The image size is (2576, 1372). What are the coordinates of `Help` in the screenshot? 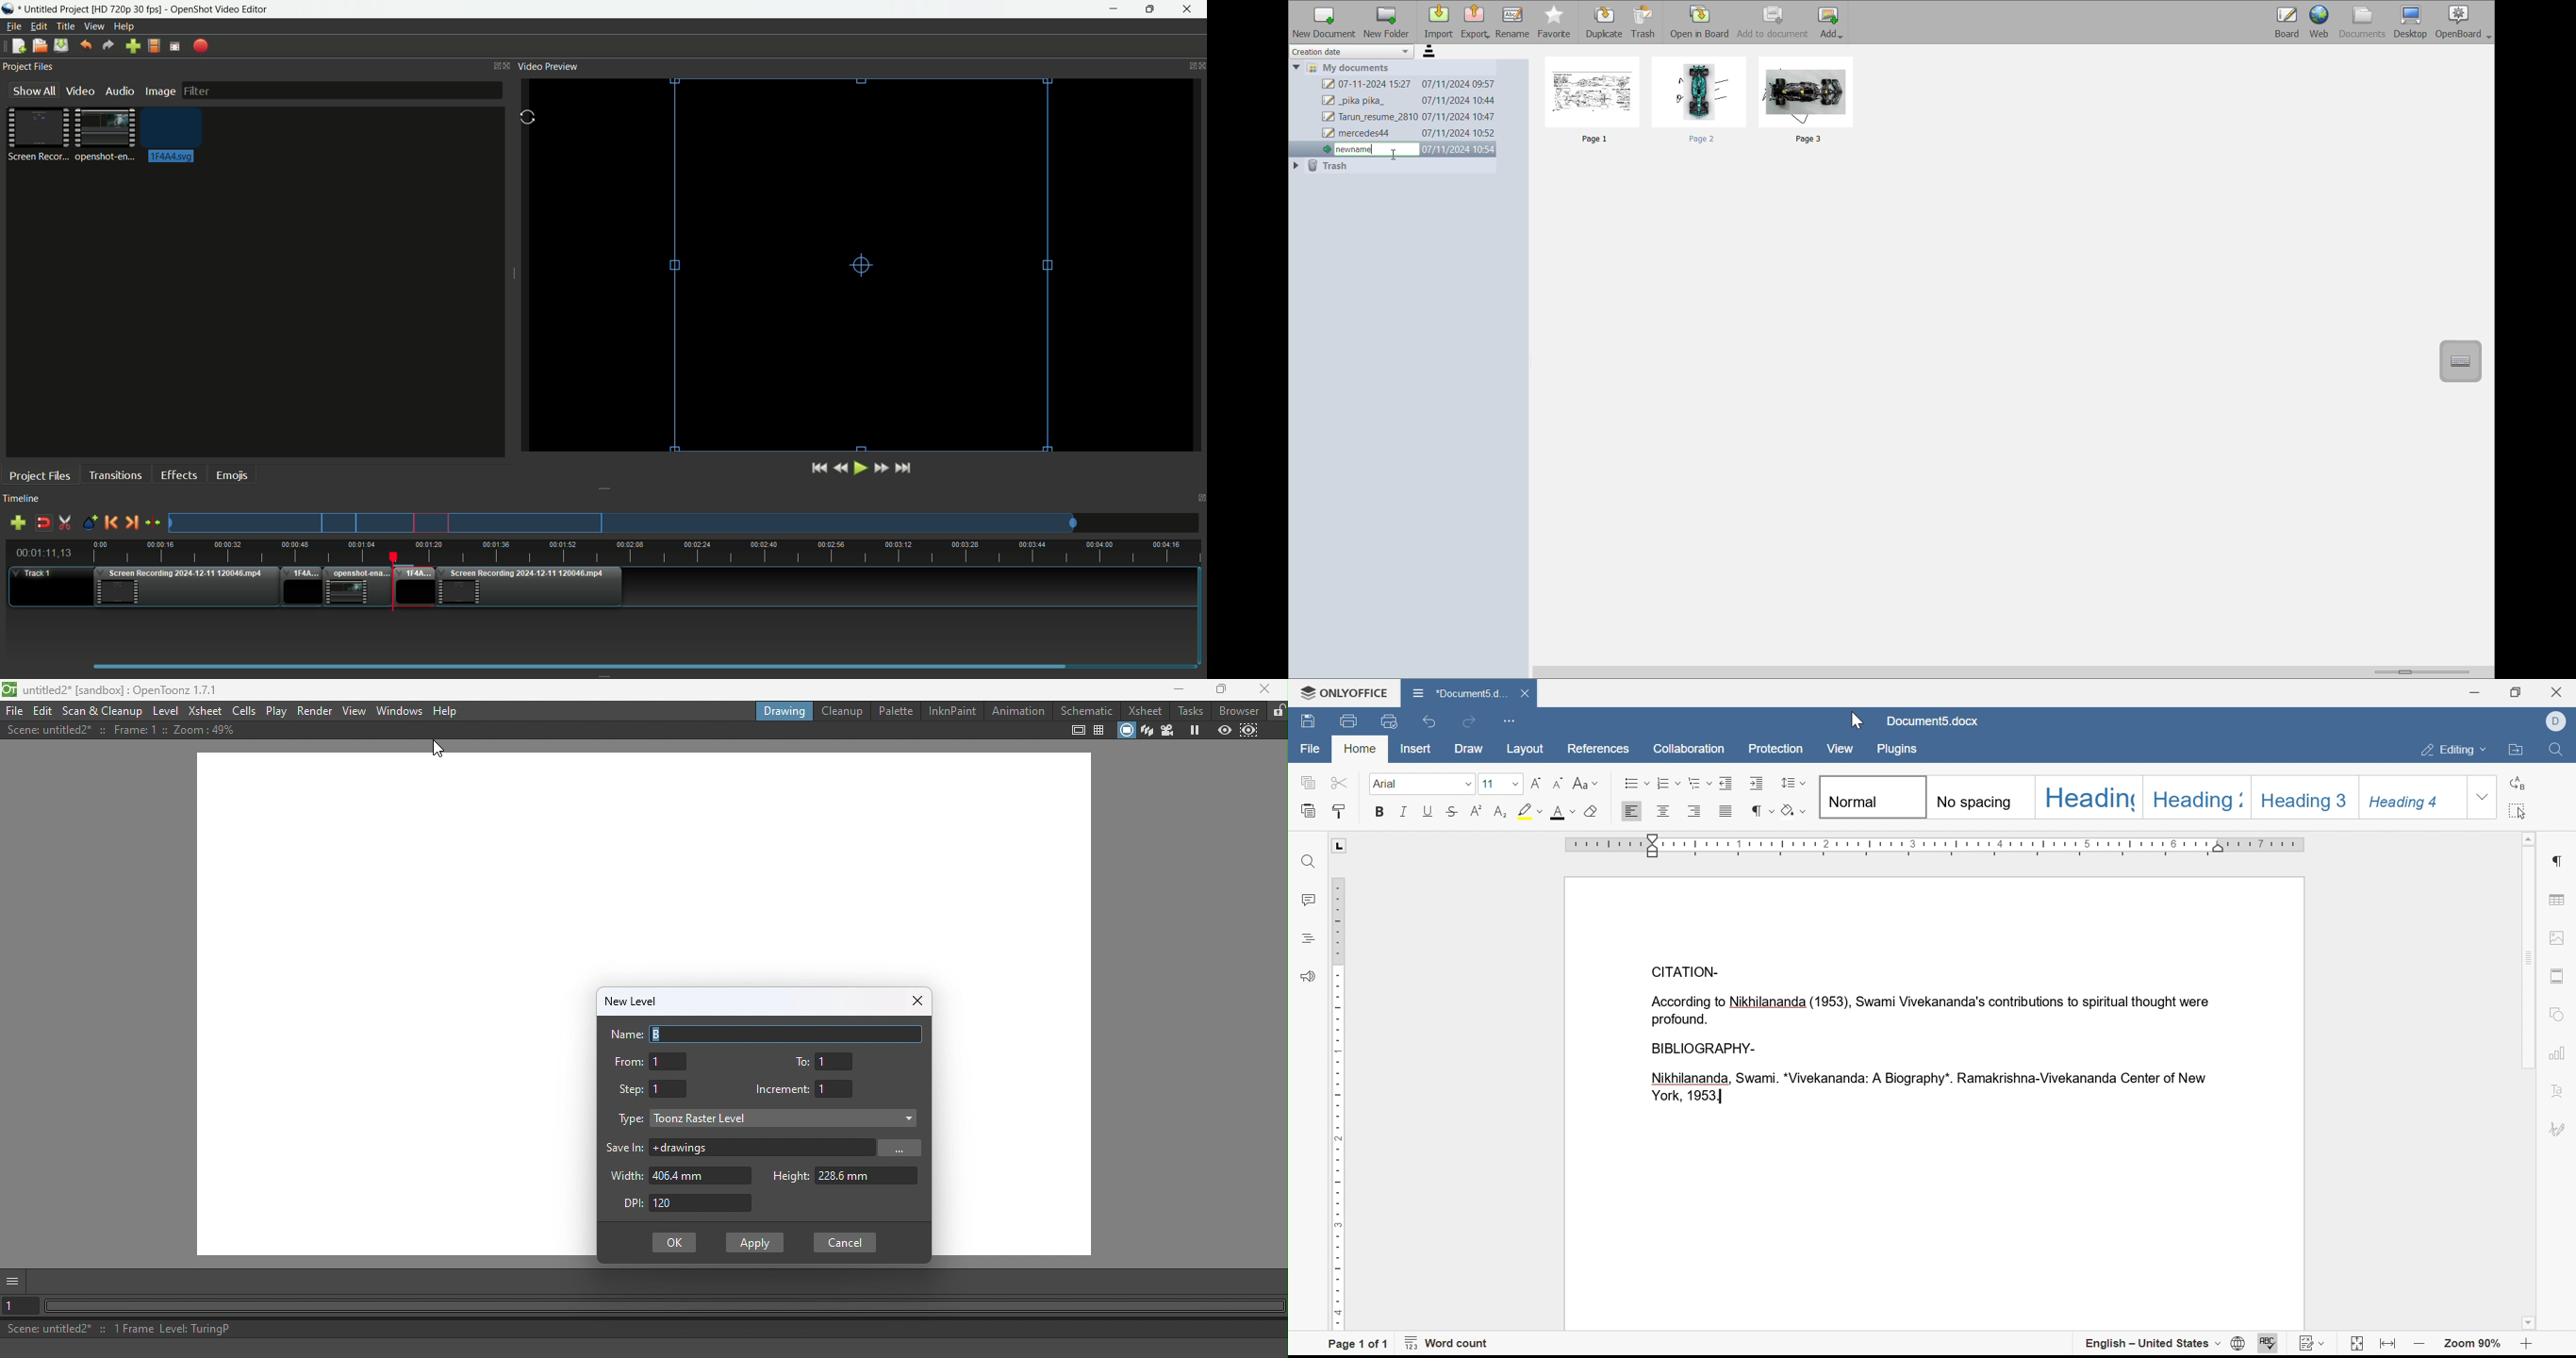 It's located at (447, 712).